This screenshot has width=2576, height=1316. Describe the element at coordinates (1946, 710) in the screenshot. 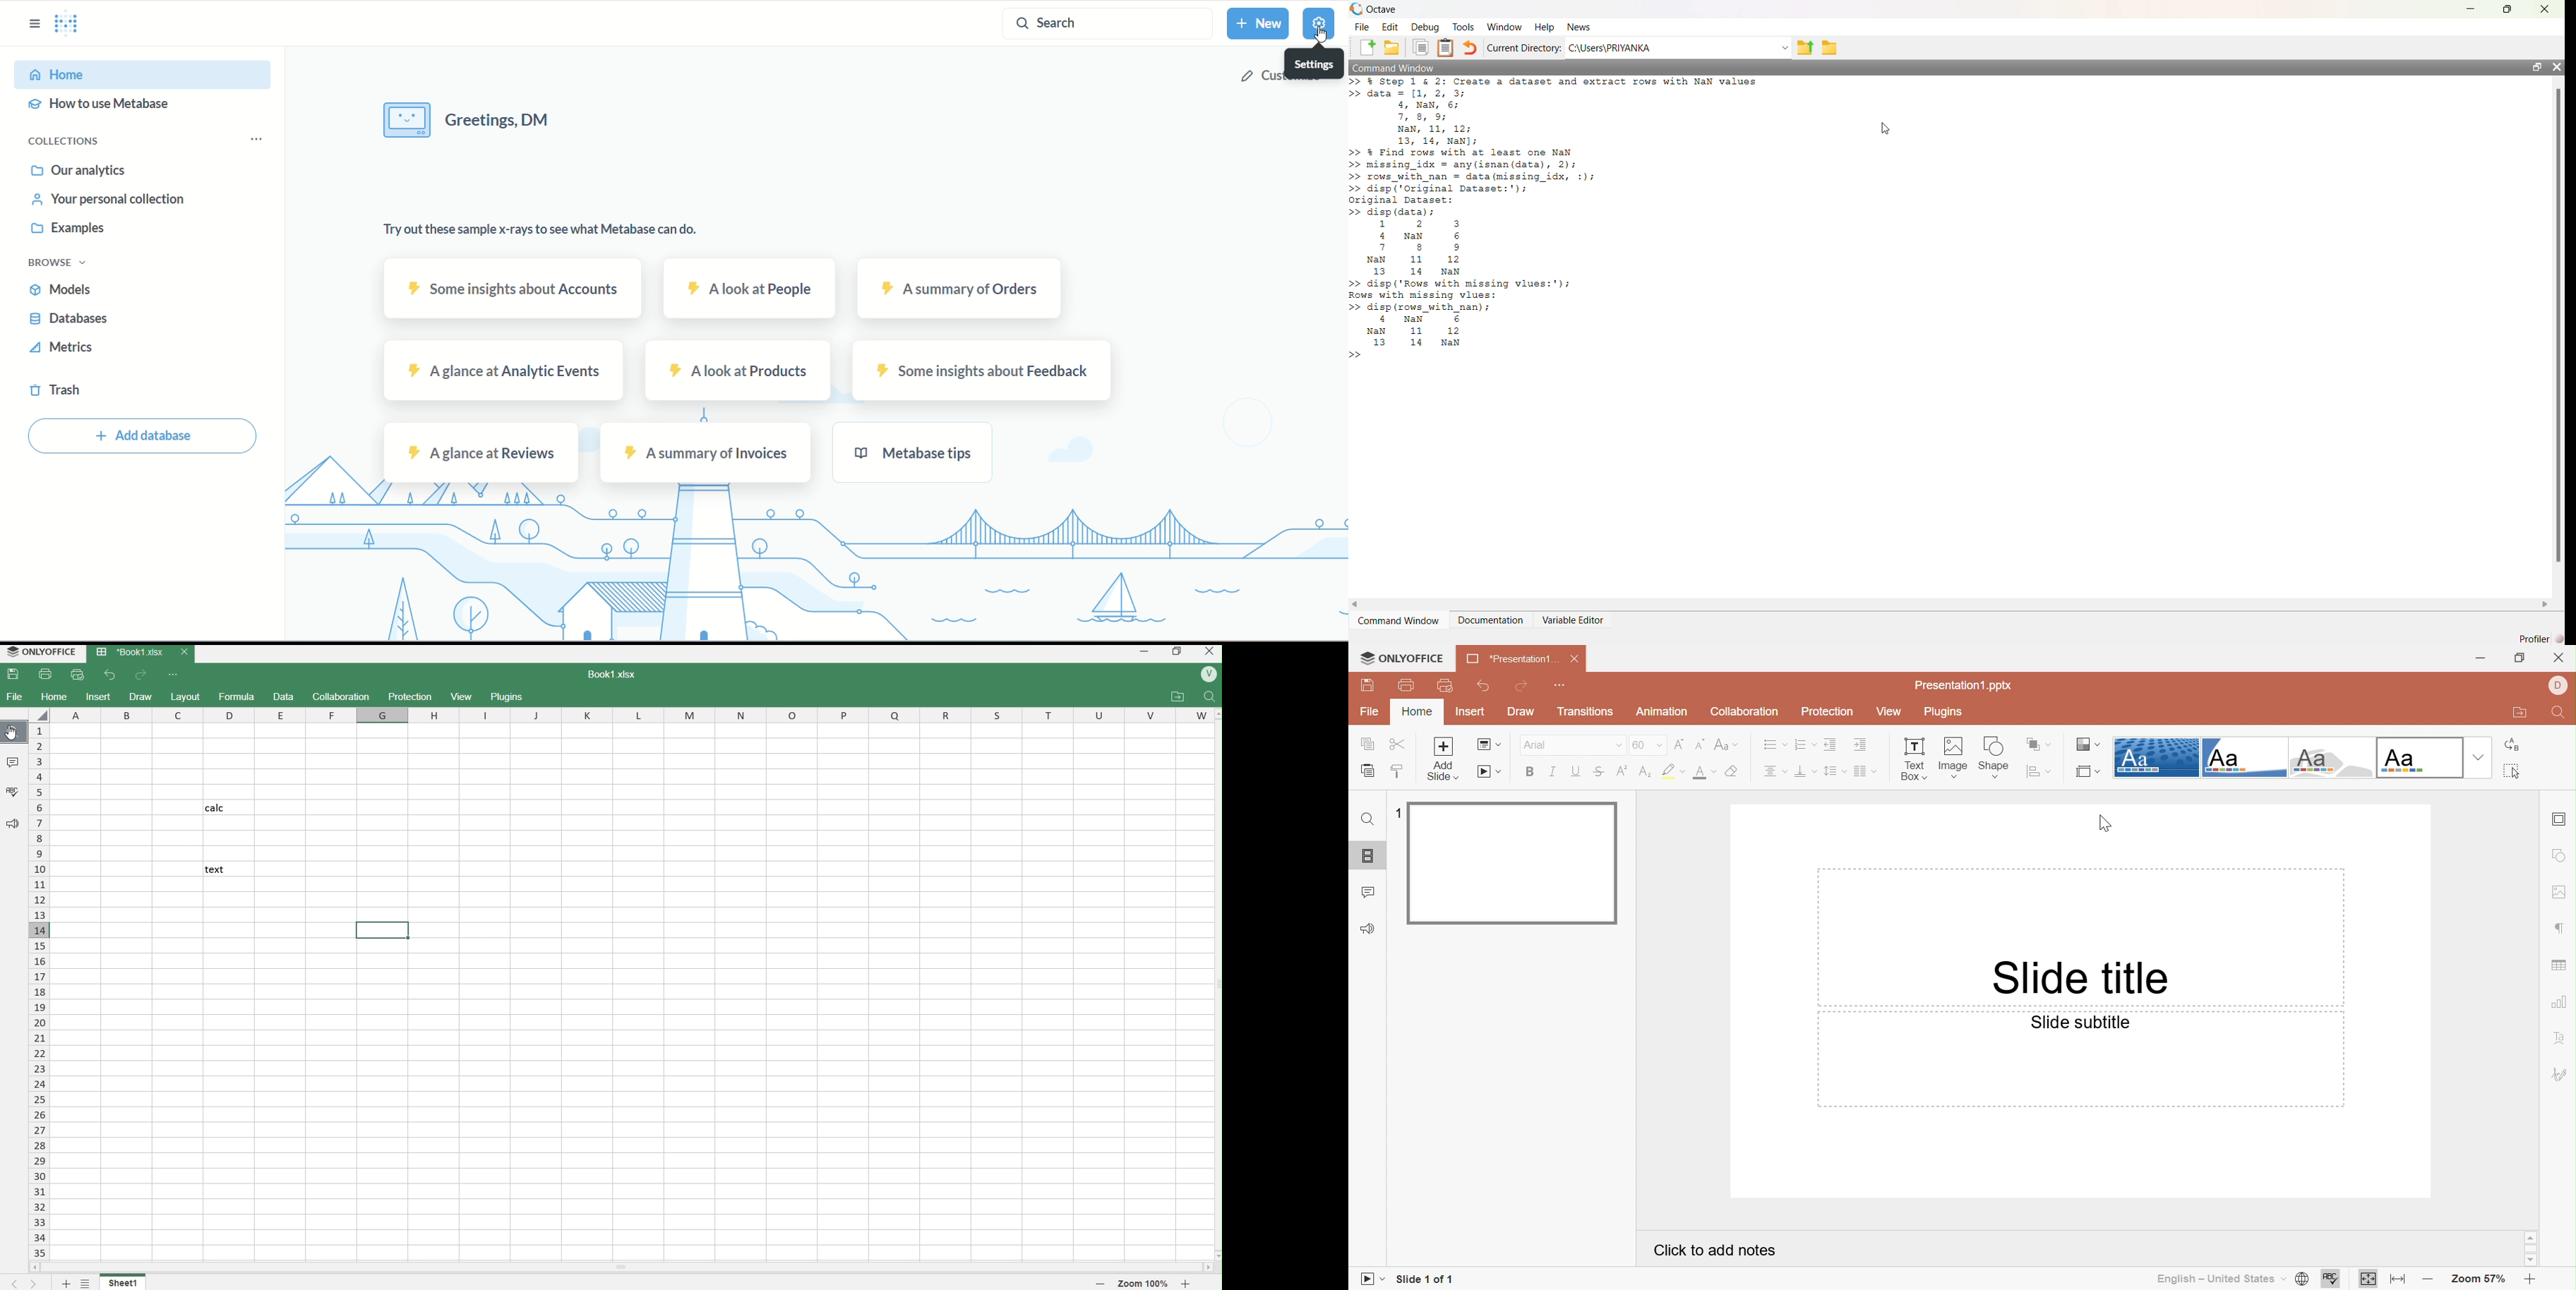

I see `Plugins` at that location.